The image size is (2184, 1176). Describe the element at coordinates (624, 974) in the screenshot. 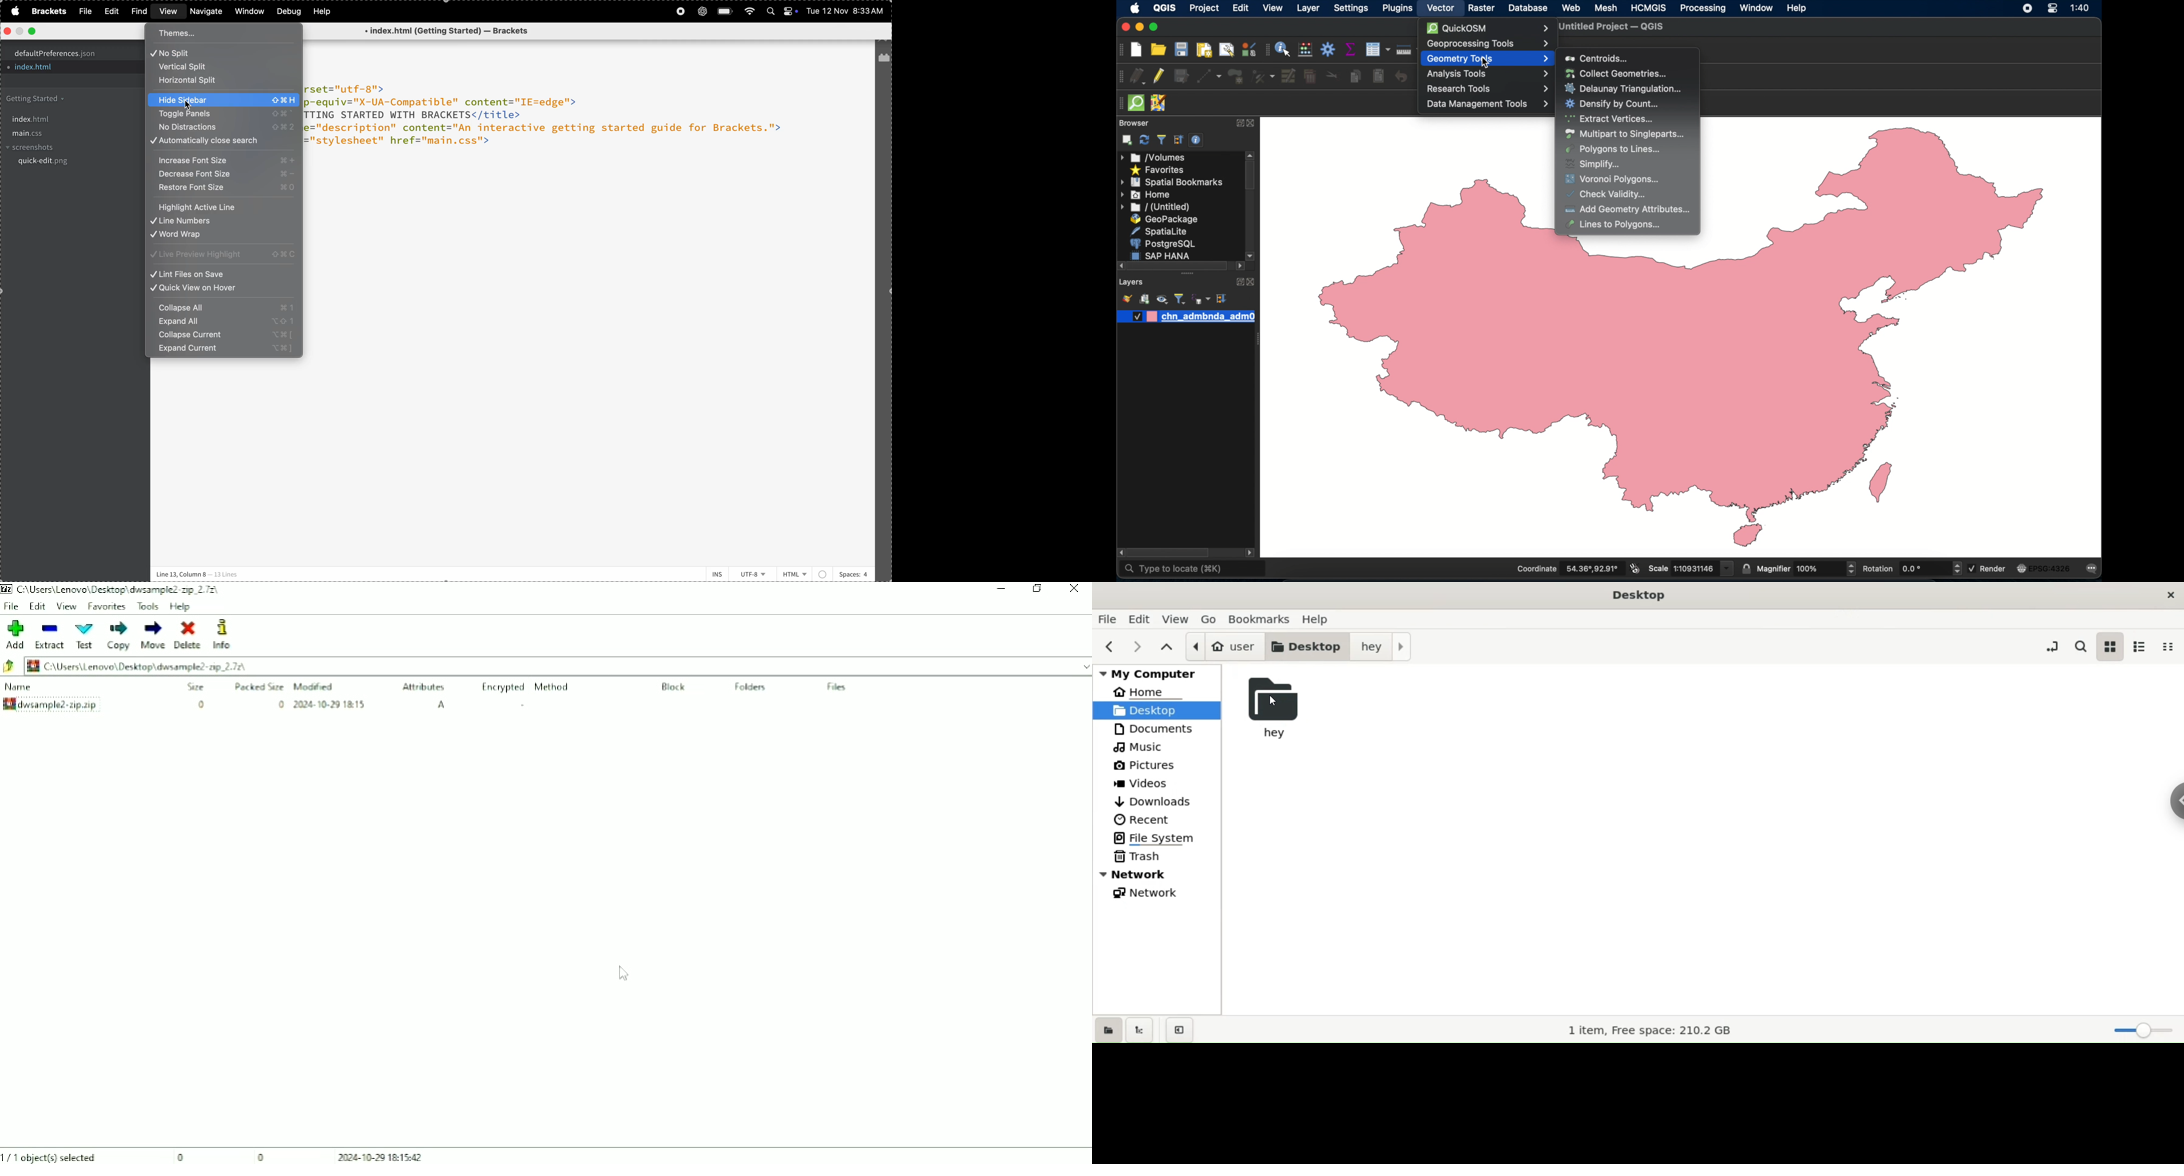

I see `Cursor` at that location.